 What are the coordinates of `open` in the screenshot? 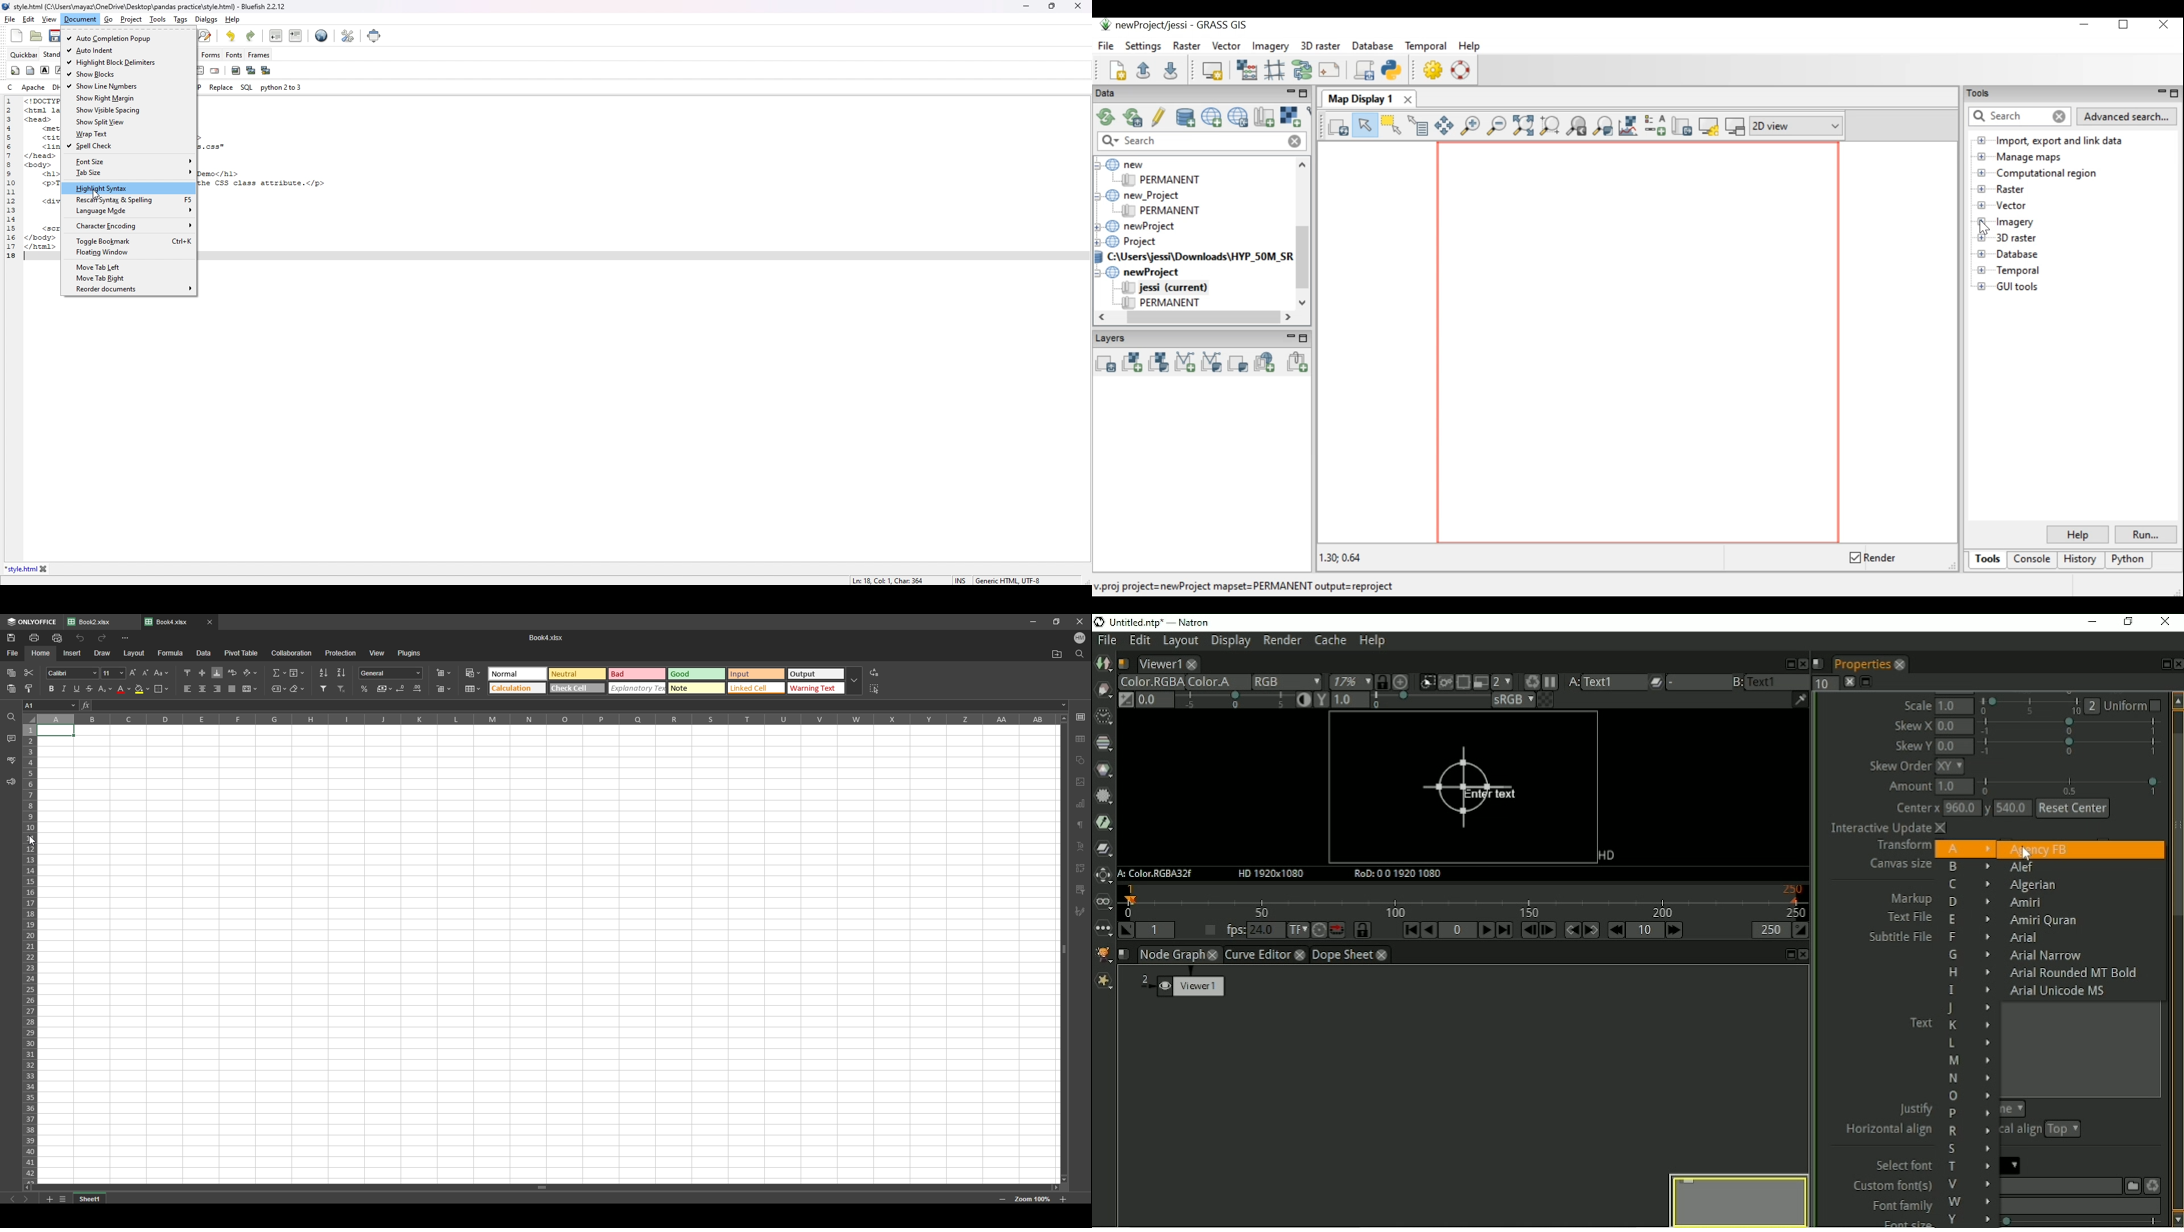 It's located at (35, 36).